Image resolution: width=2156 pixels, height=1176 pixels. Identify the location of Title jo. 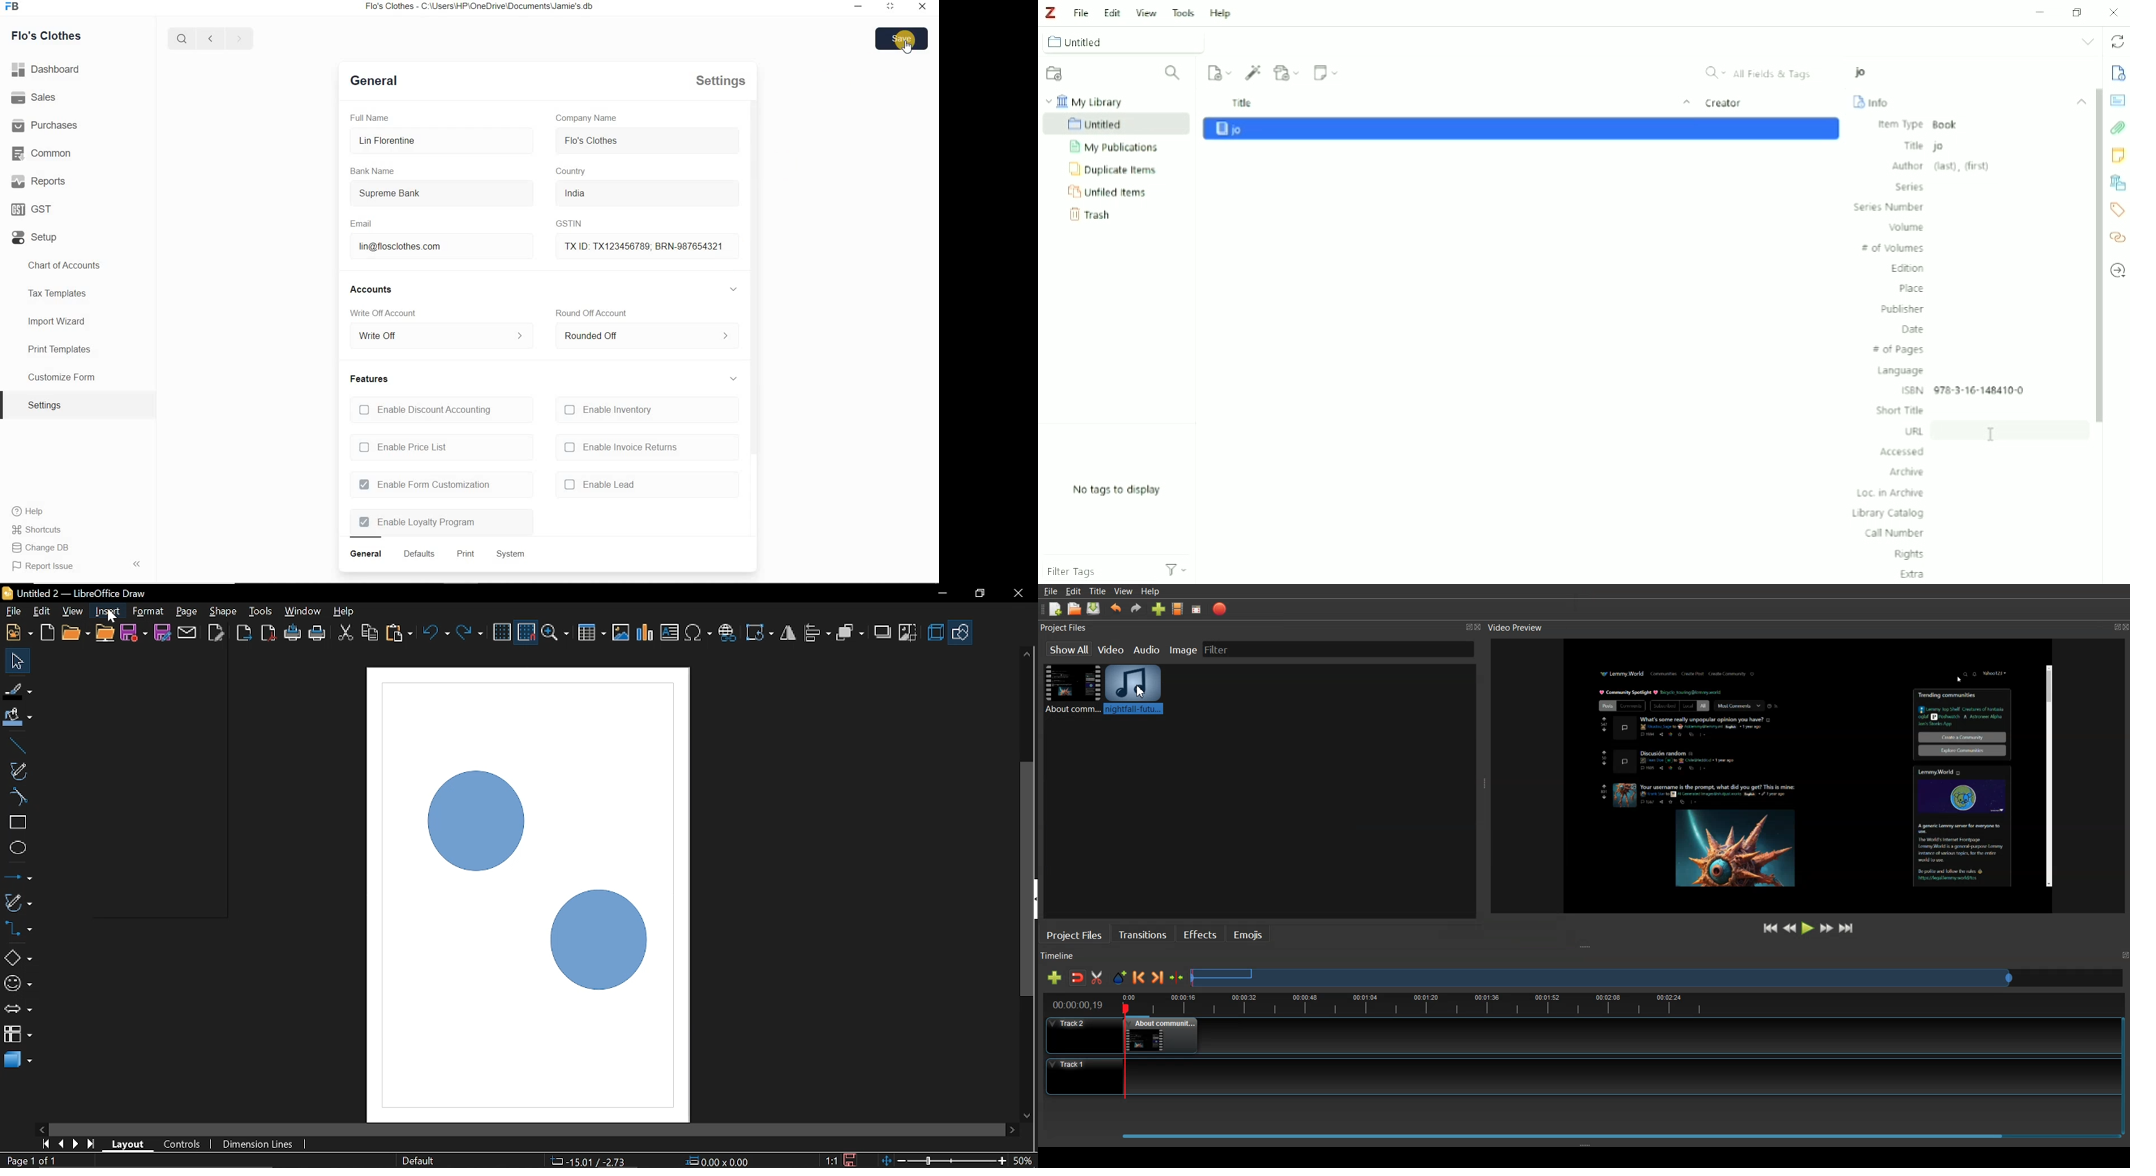
(1925, 146).